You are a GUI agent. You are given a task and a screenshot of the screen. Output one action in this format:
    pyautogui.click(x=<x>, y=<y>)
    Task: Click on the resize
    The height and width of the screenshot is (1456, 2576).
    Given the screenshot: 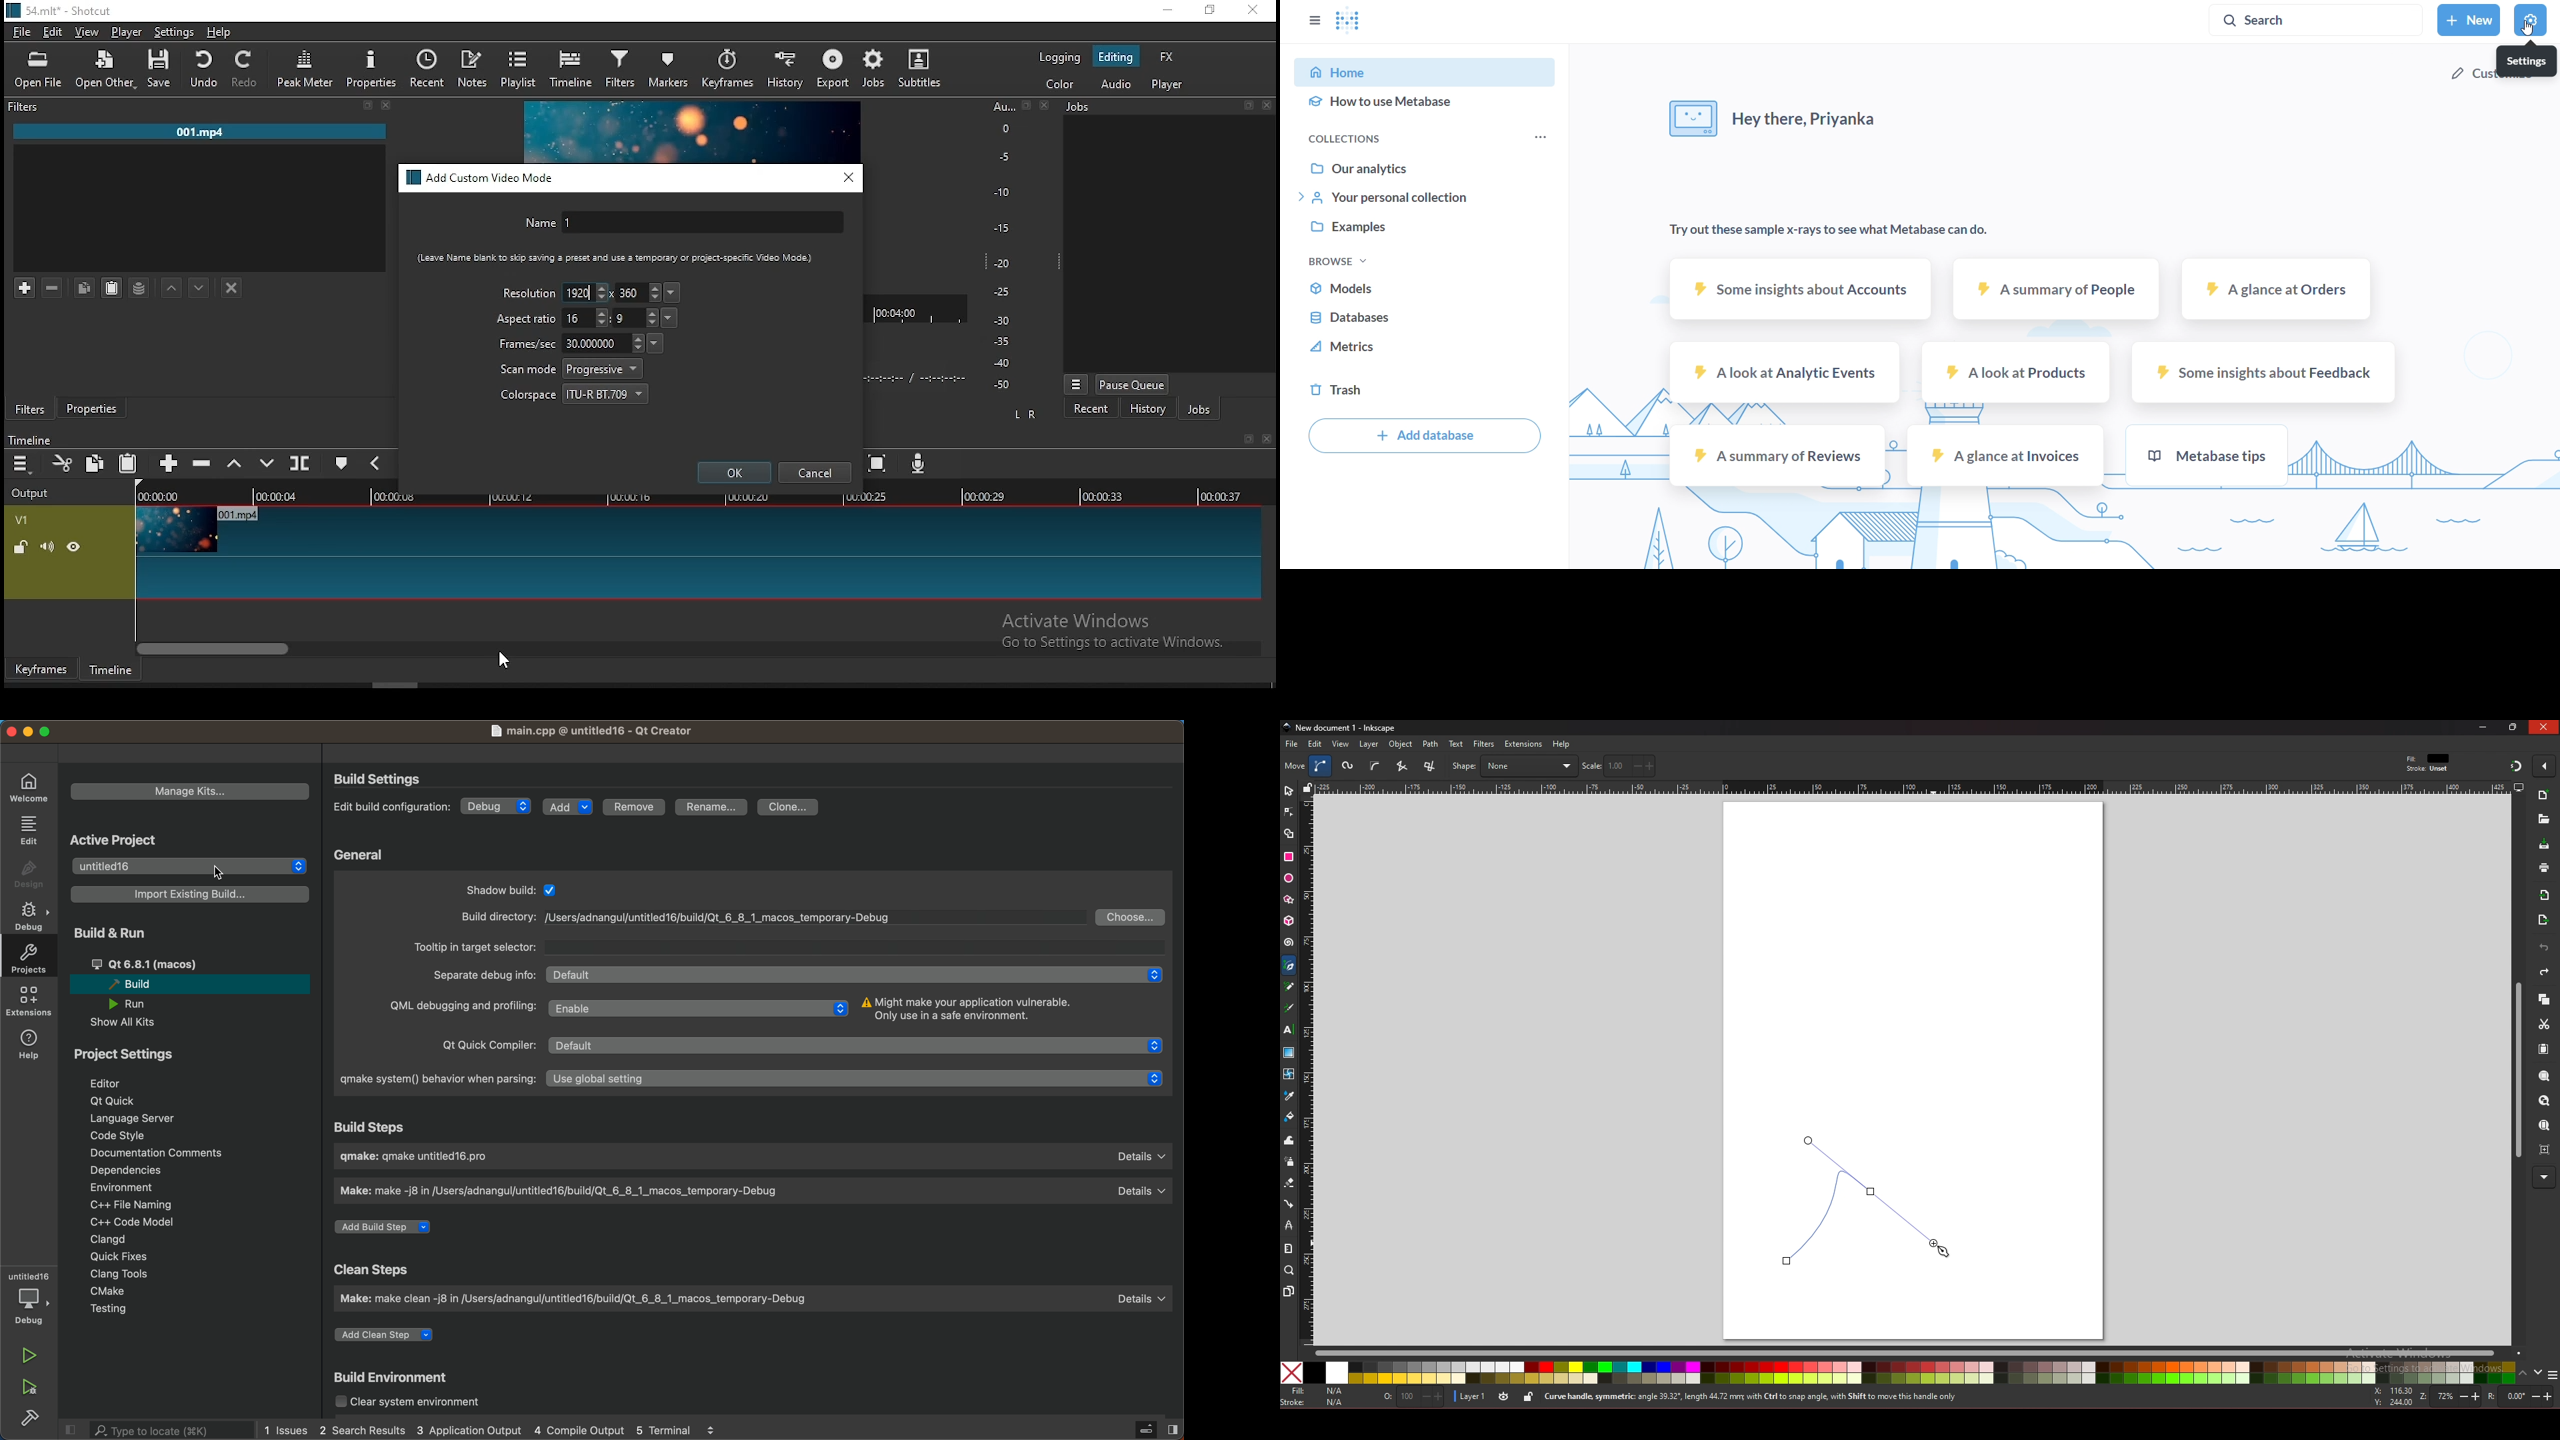 What is the action you would take?
    pyautogui.click(x=2515, y=727)
    